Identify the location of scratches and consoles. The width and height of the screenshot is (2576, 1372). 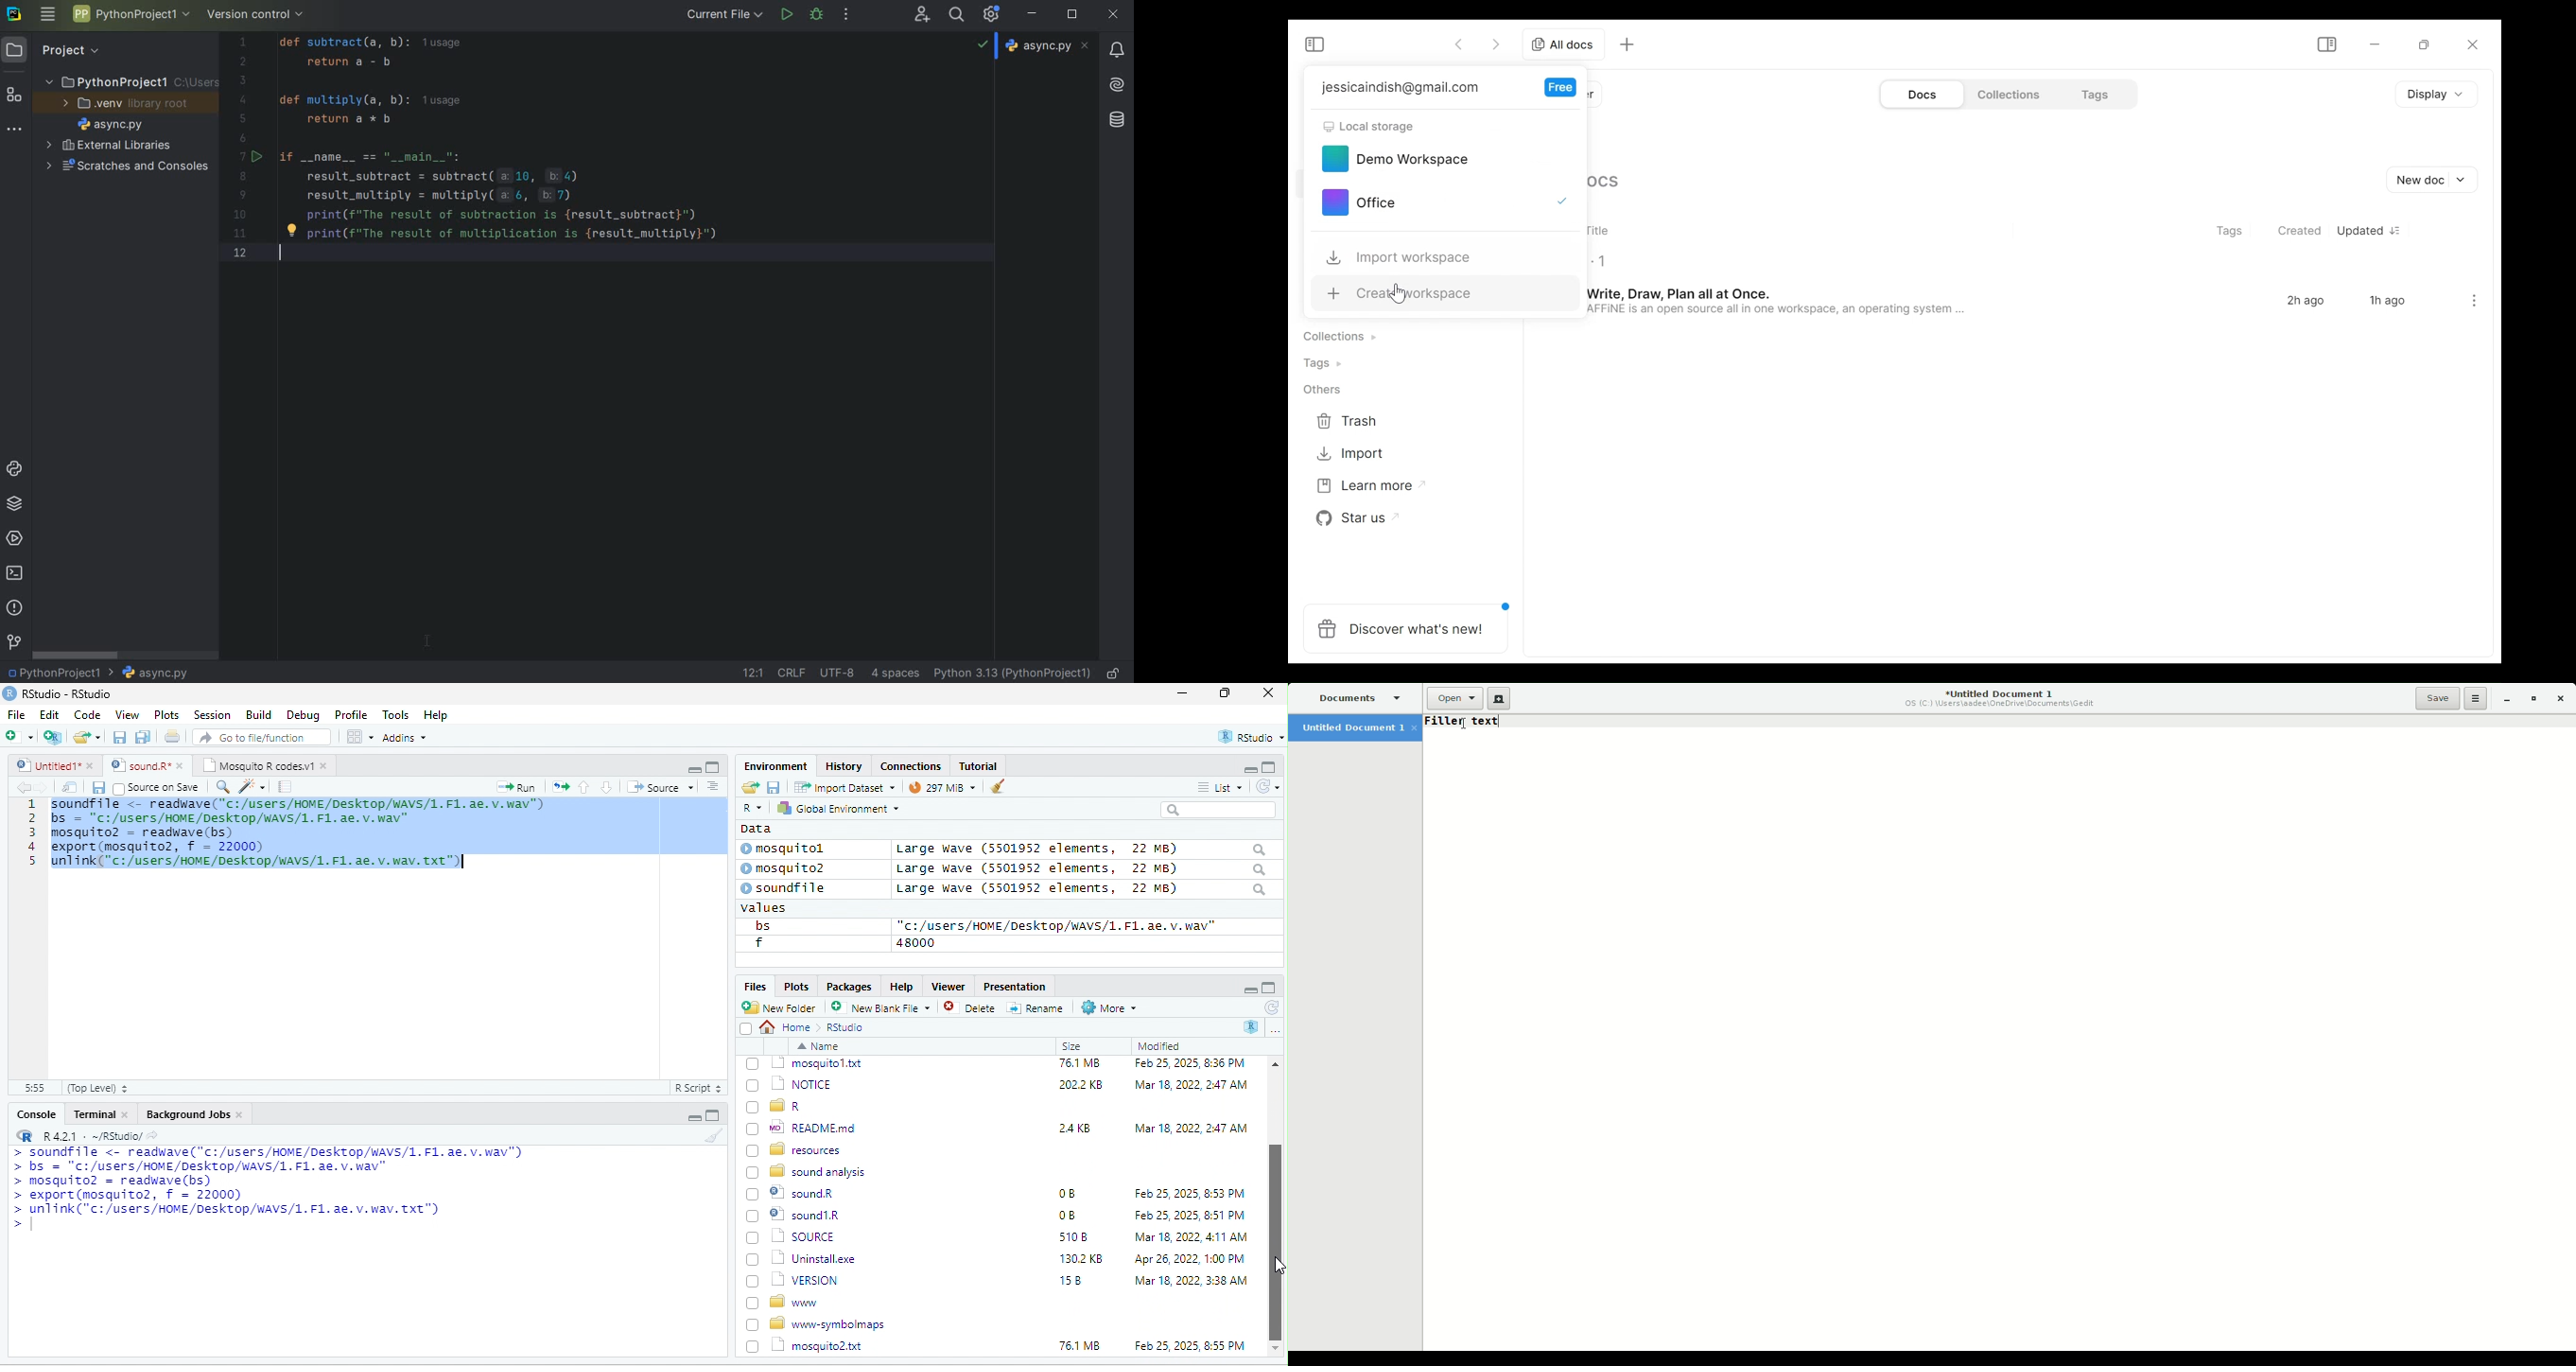
(129, 168).